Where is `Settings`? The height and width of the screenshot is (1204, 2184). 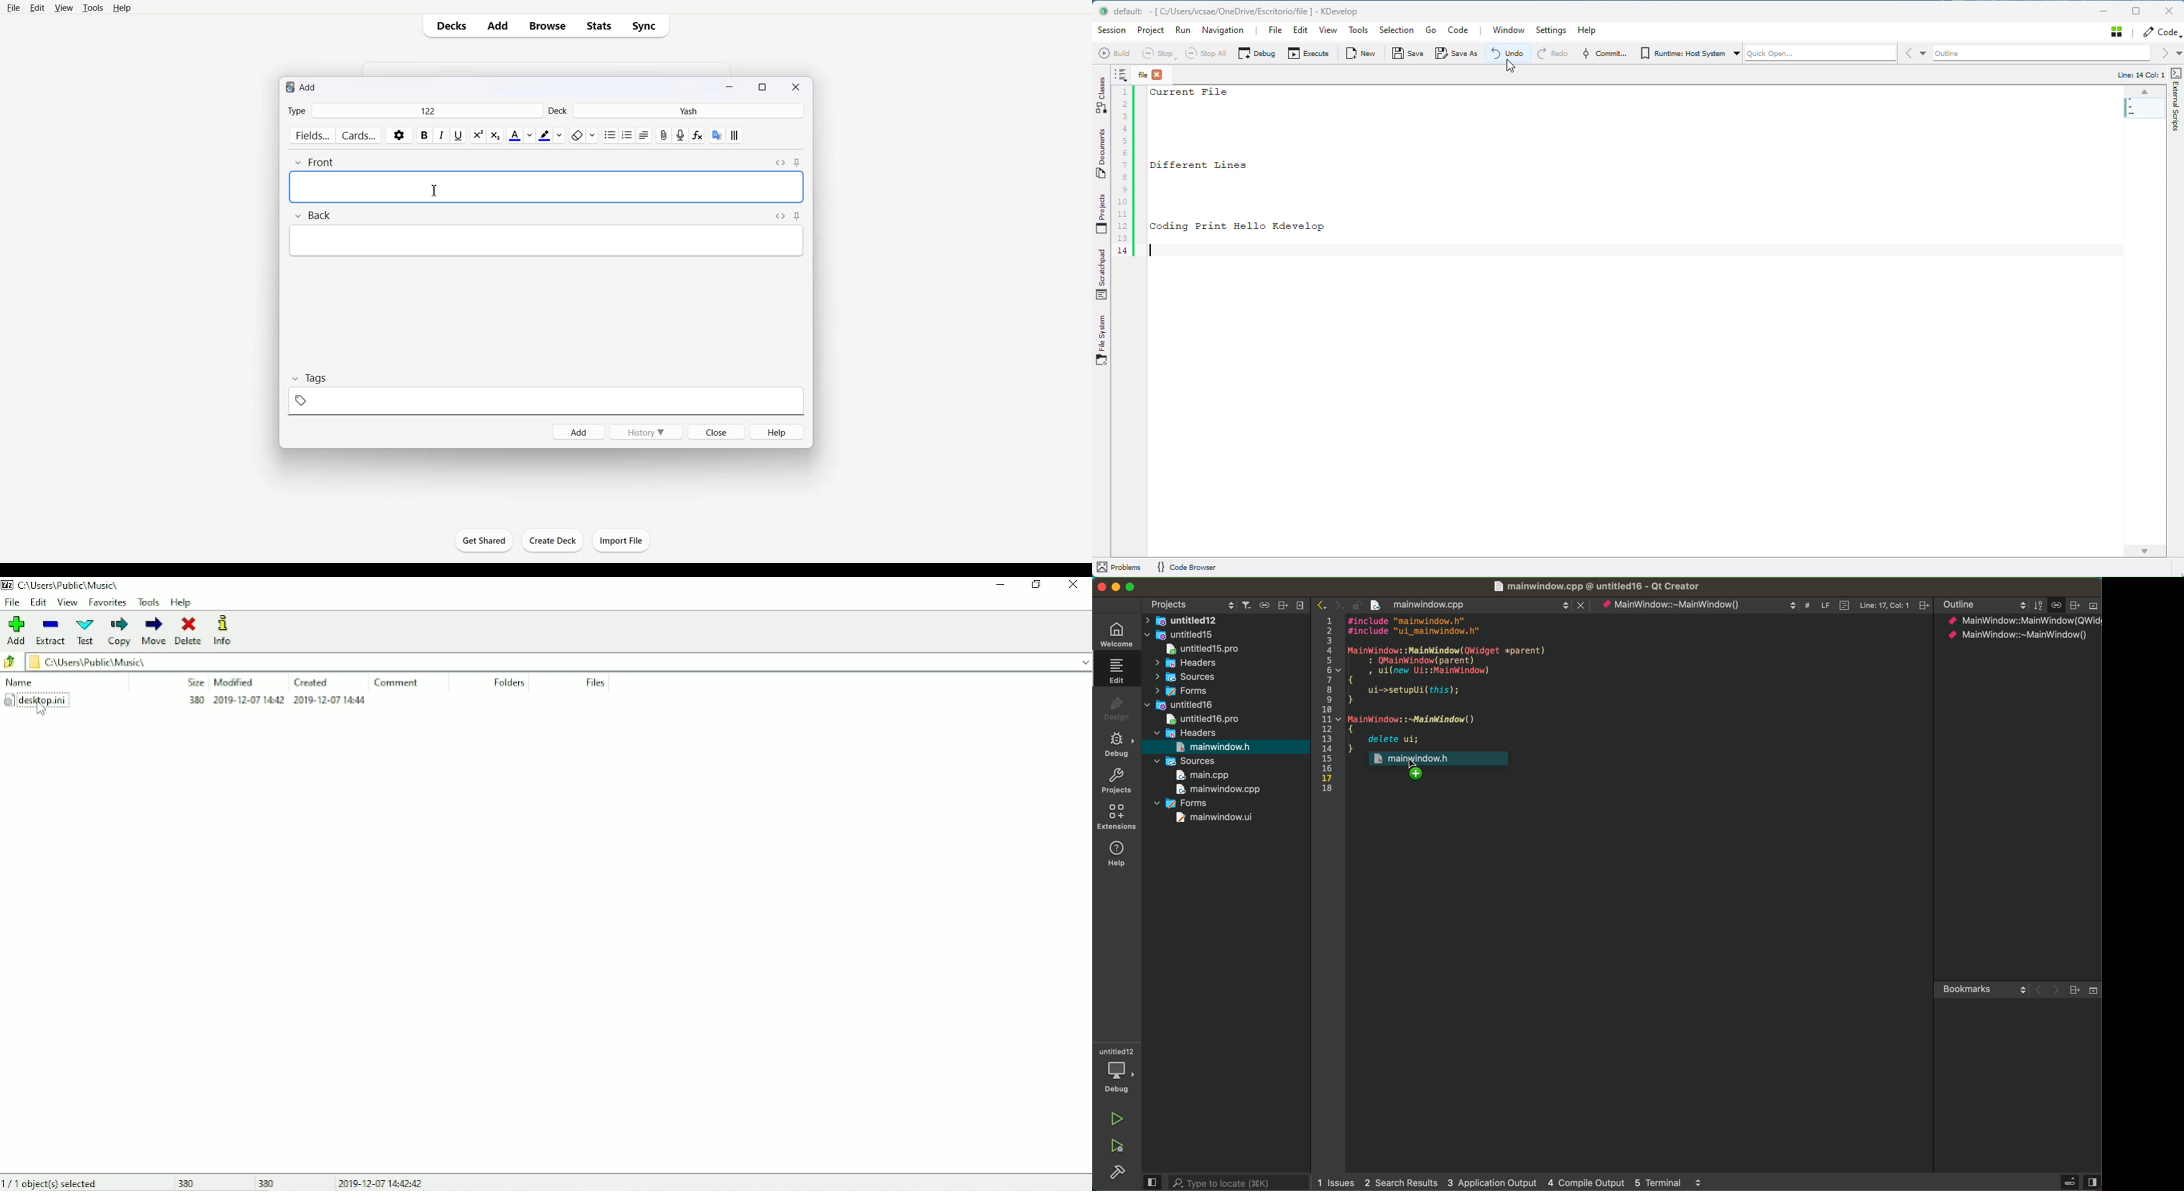 Settings is located at coordinates (399, 135).